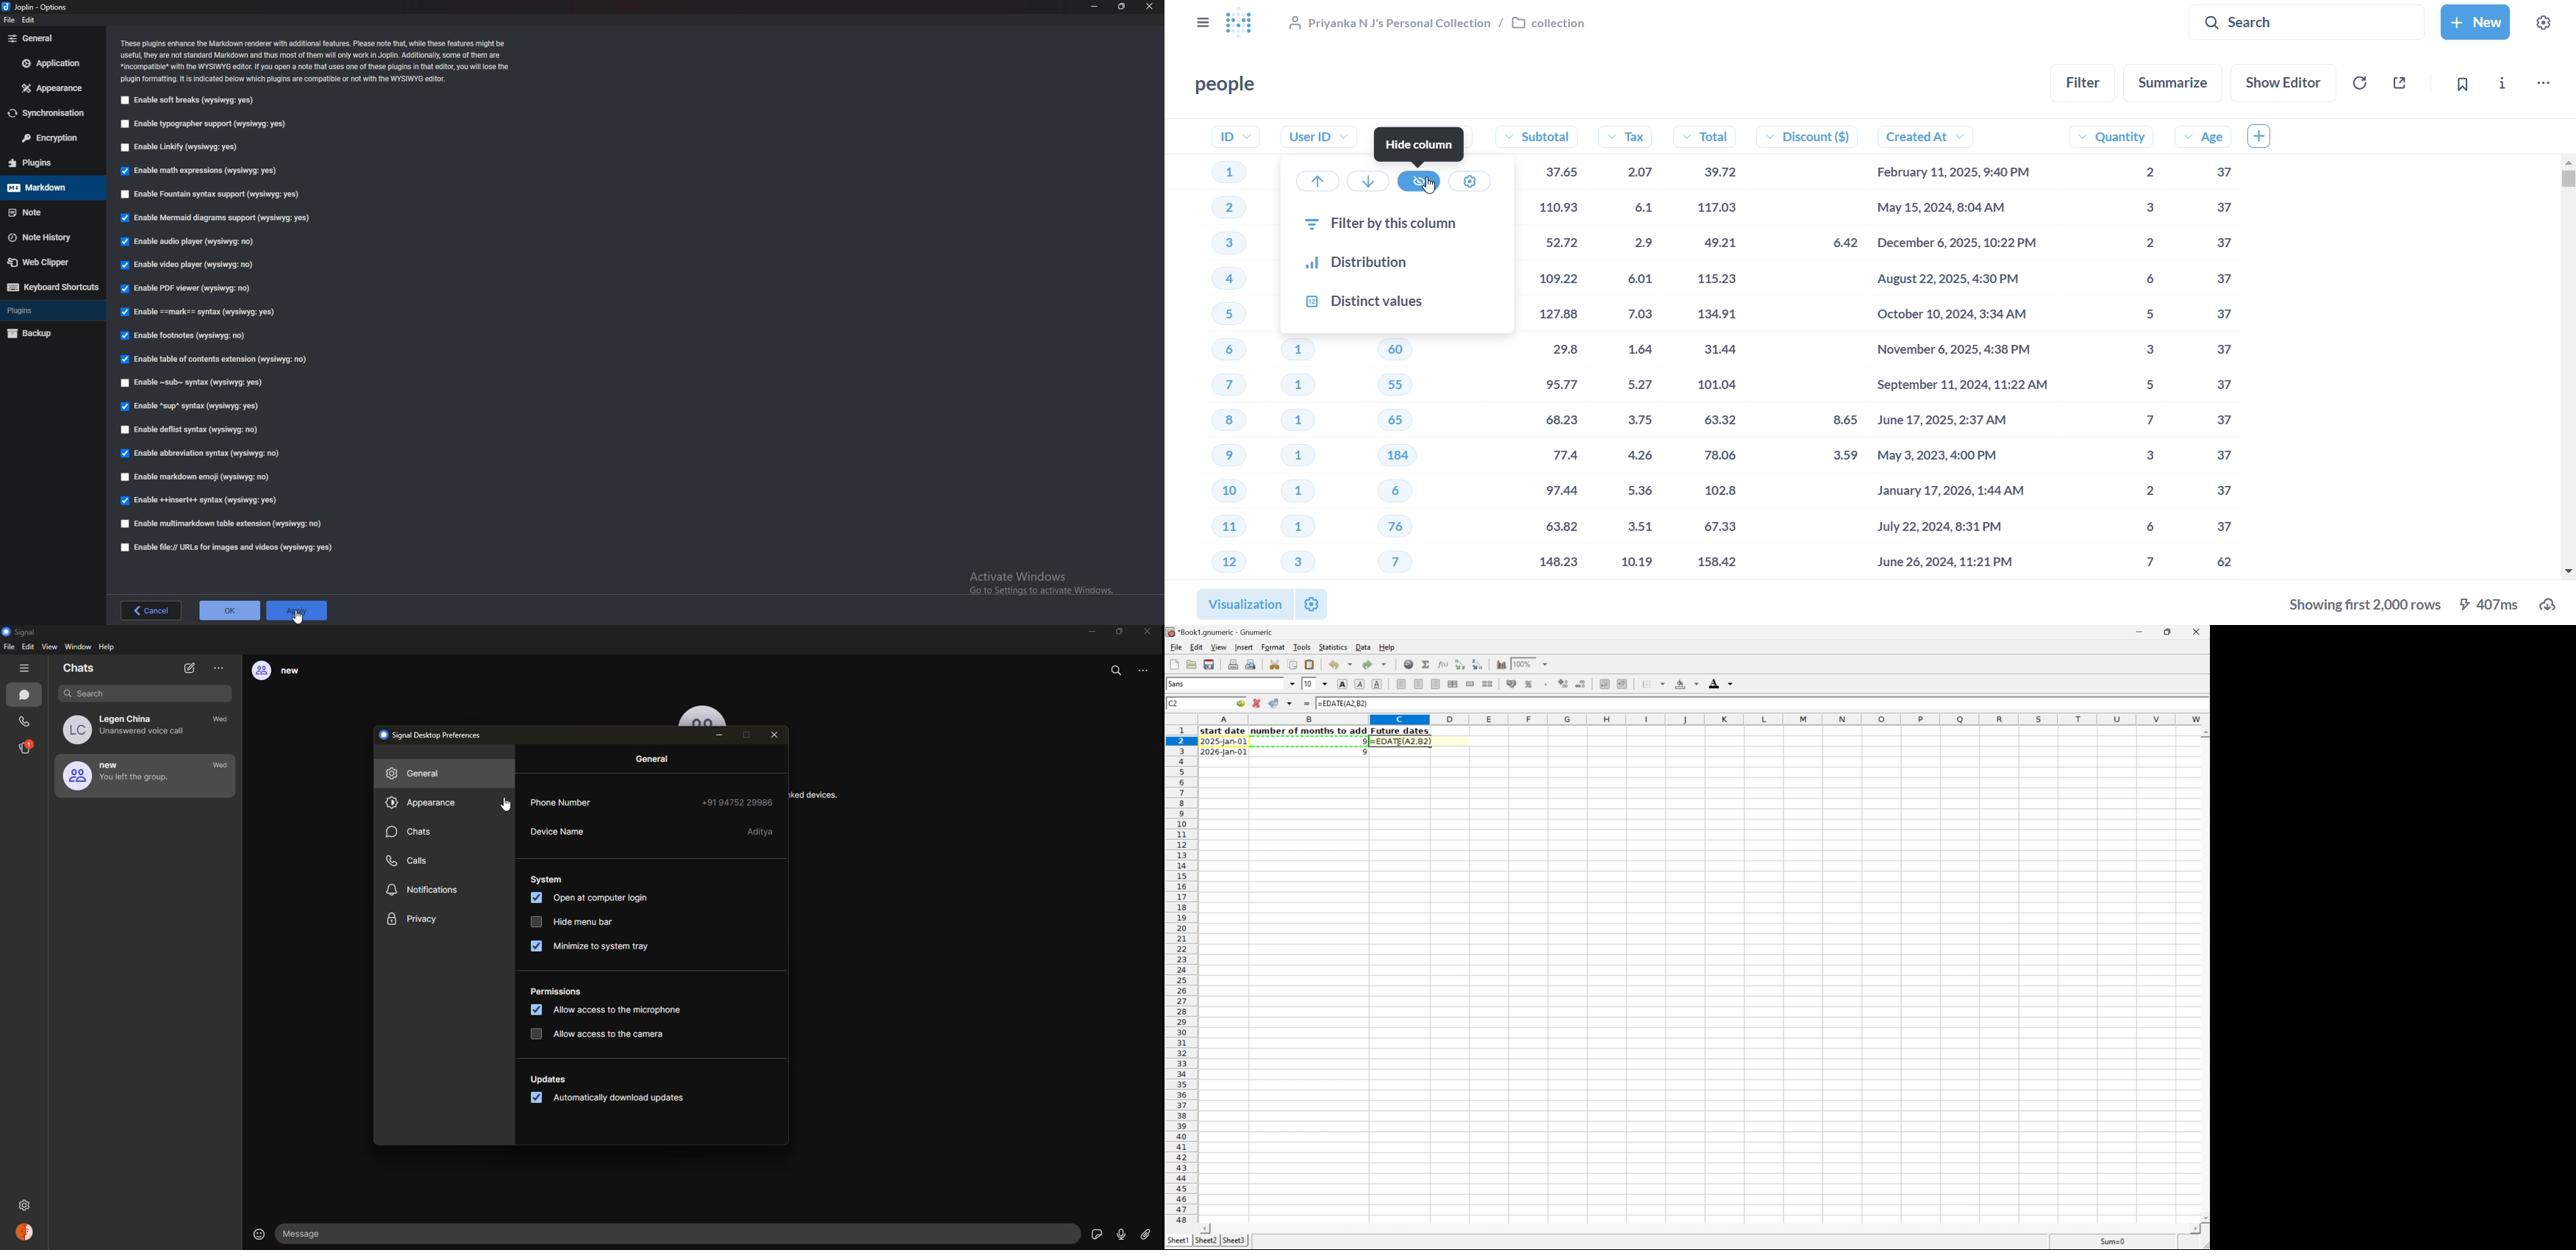  Describe the element at coordinates (1718, 350) in the screenshot. I see `total` at that location.